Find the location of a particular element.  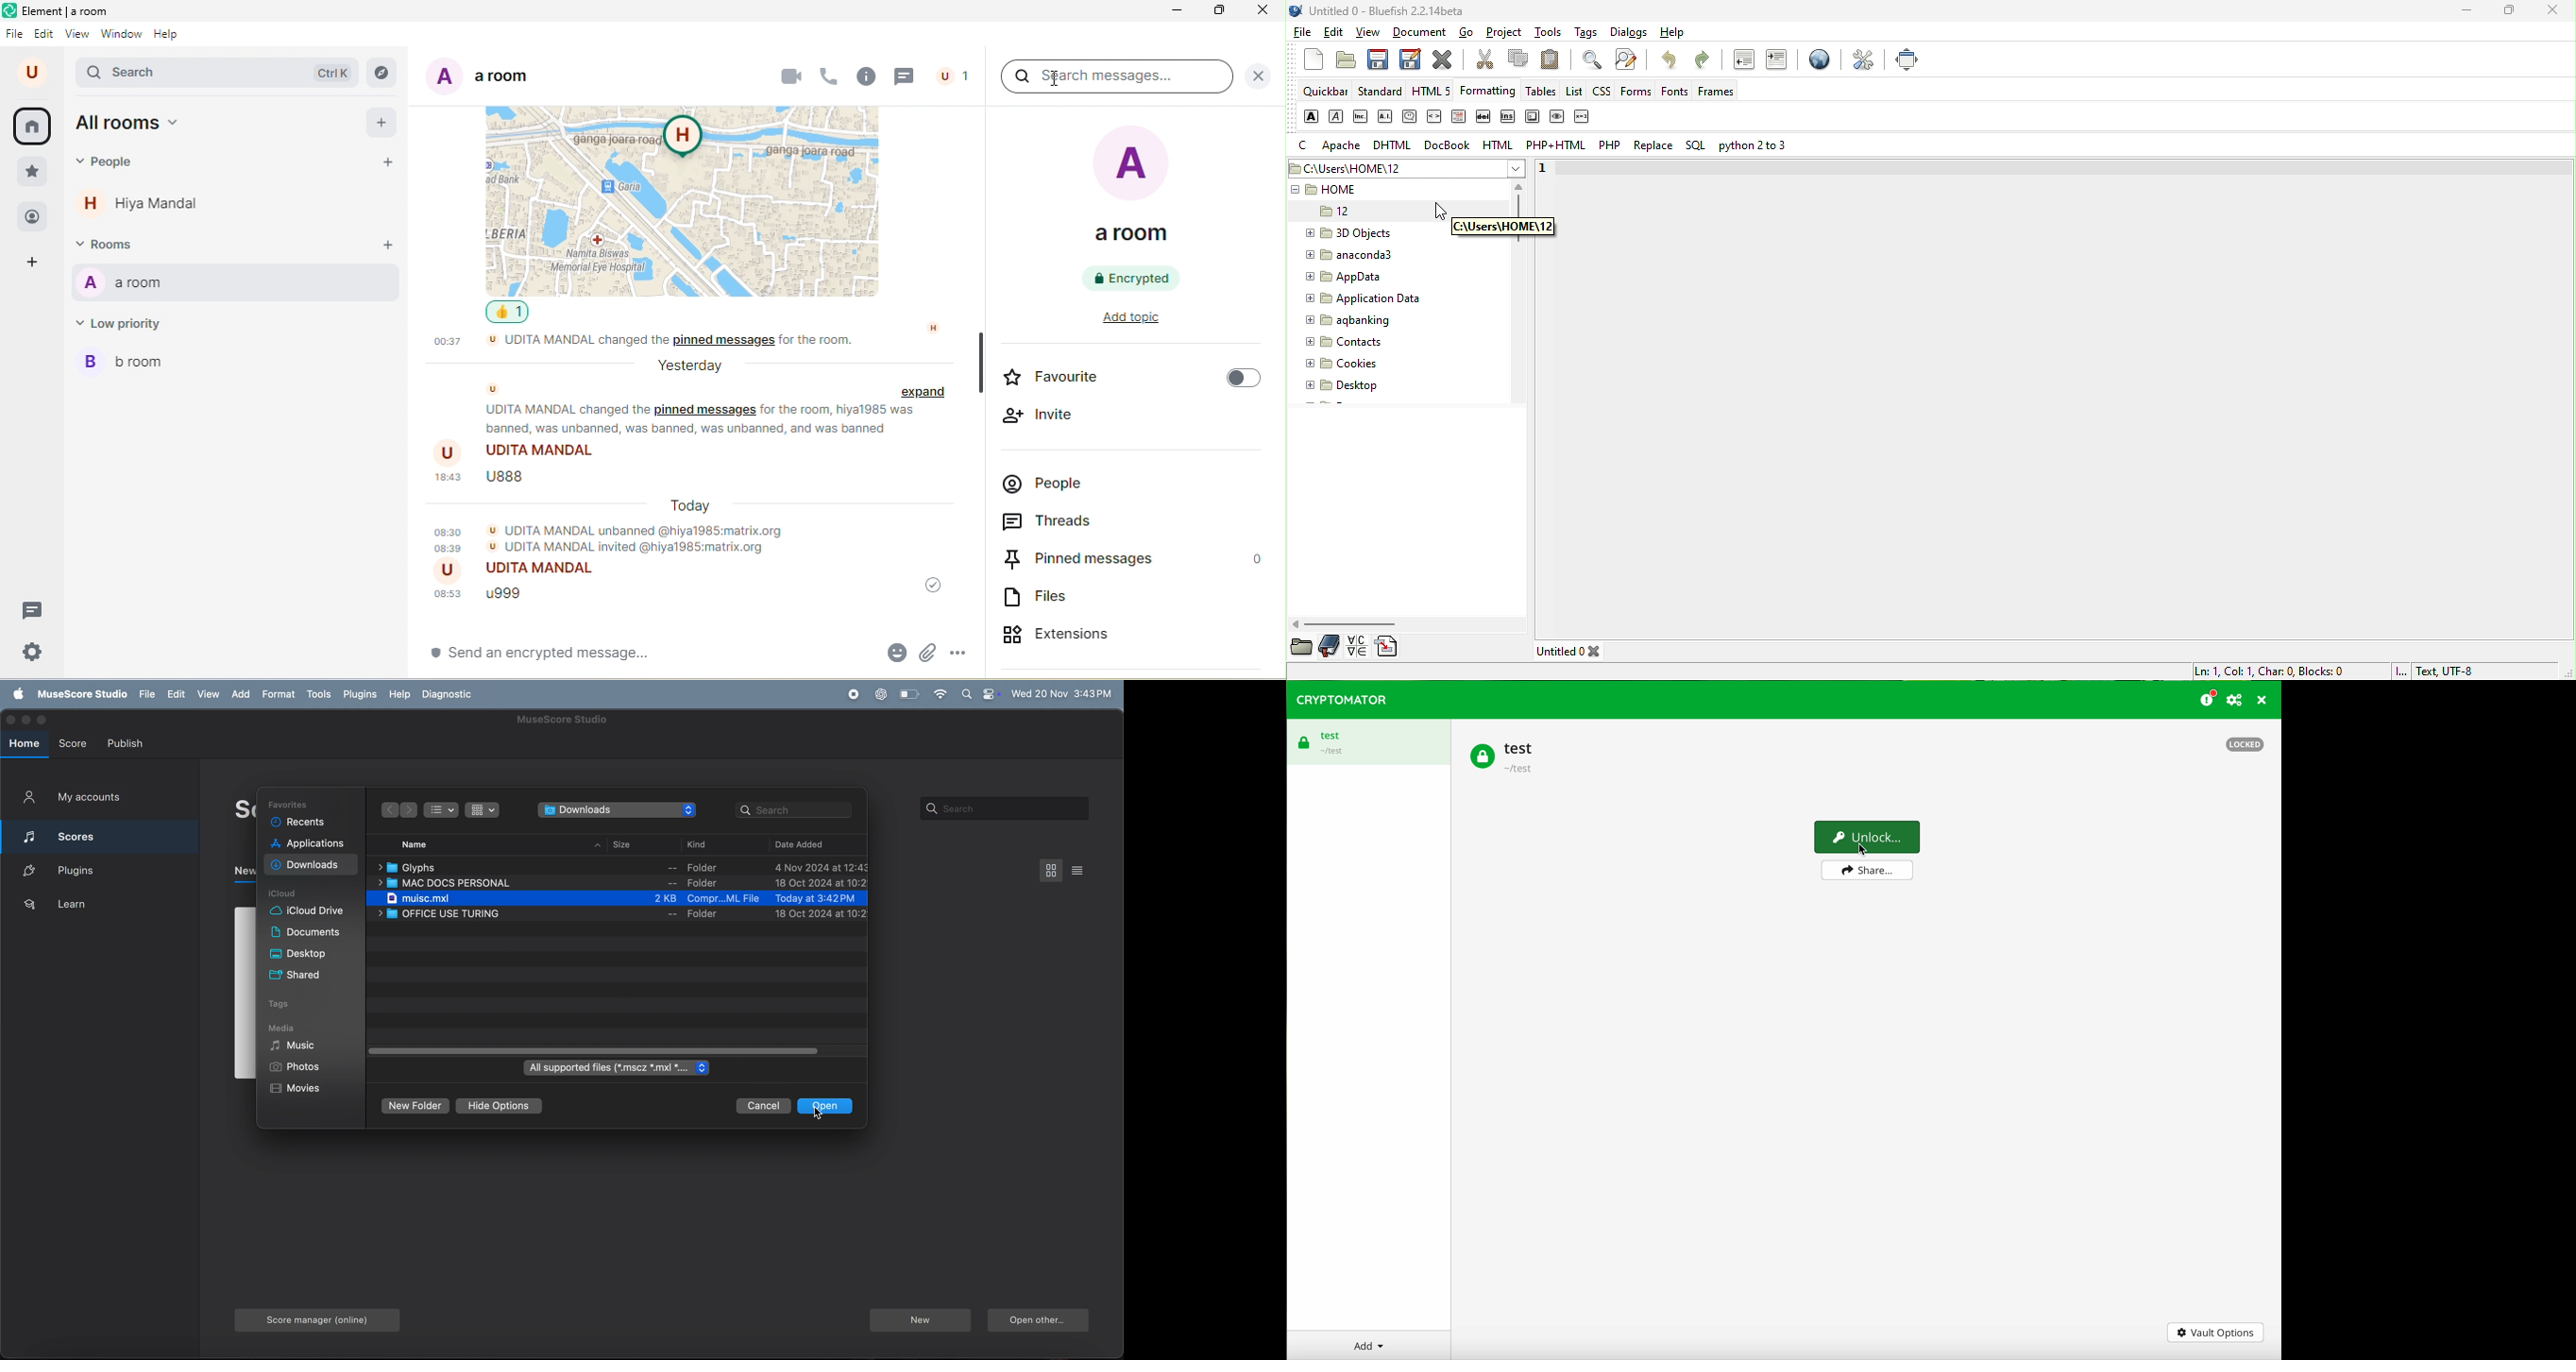

1 like is located at coordinates (512, 313).